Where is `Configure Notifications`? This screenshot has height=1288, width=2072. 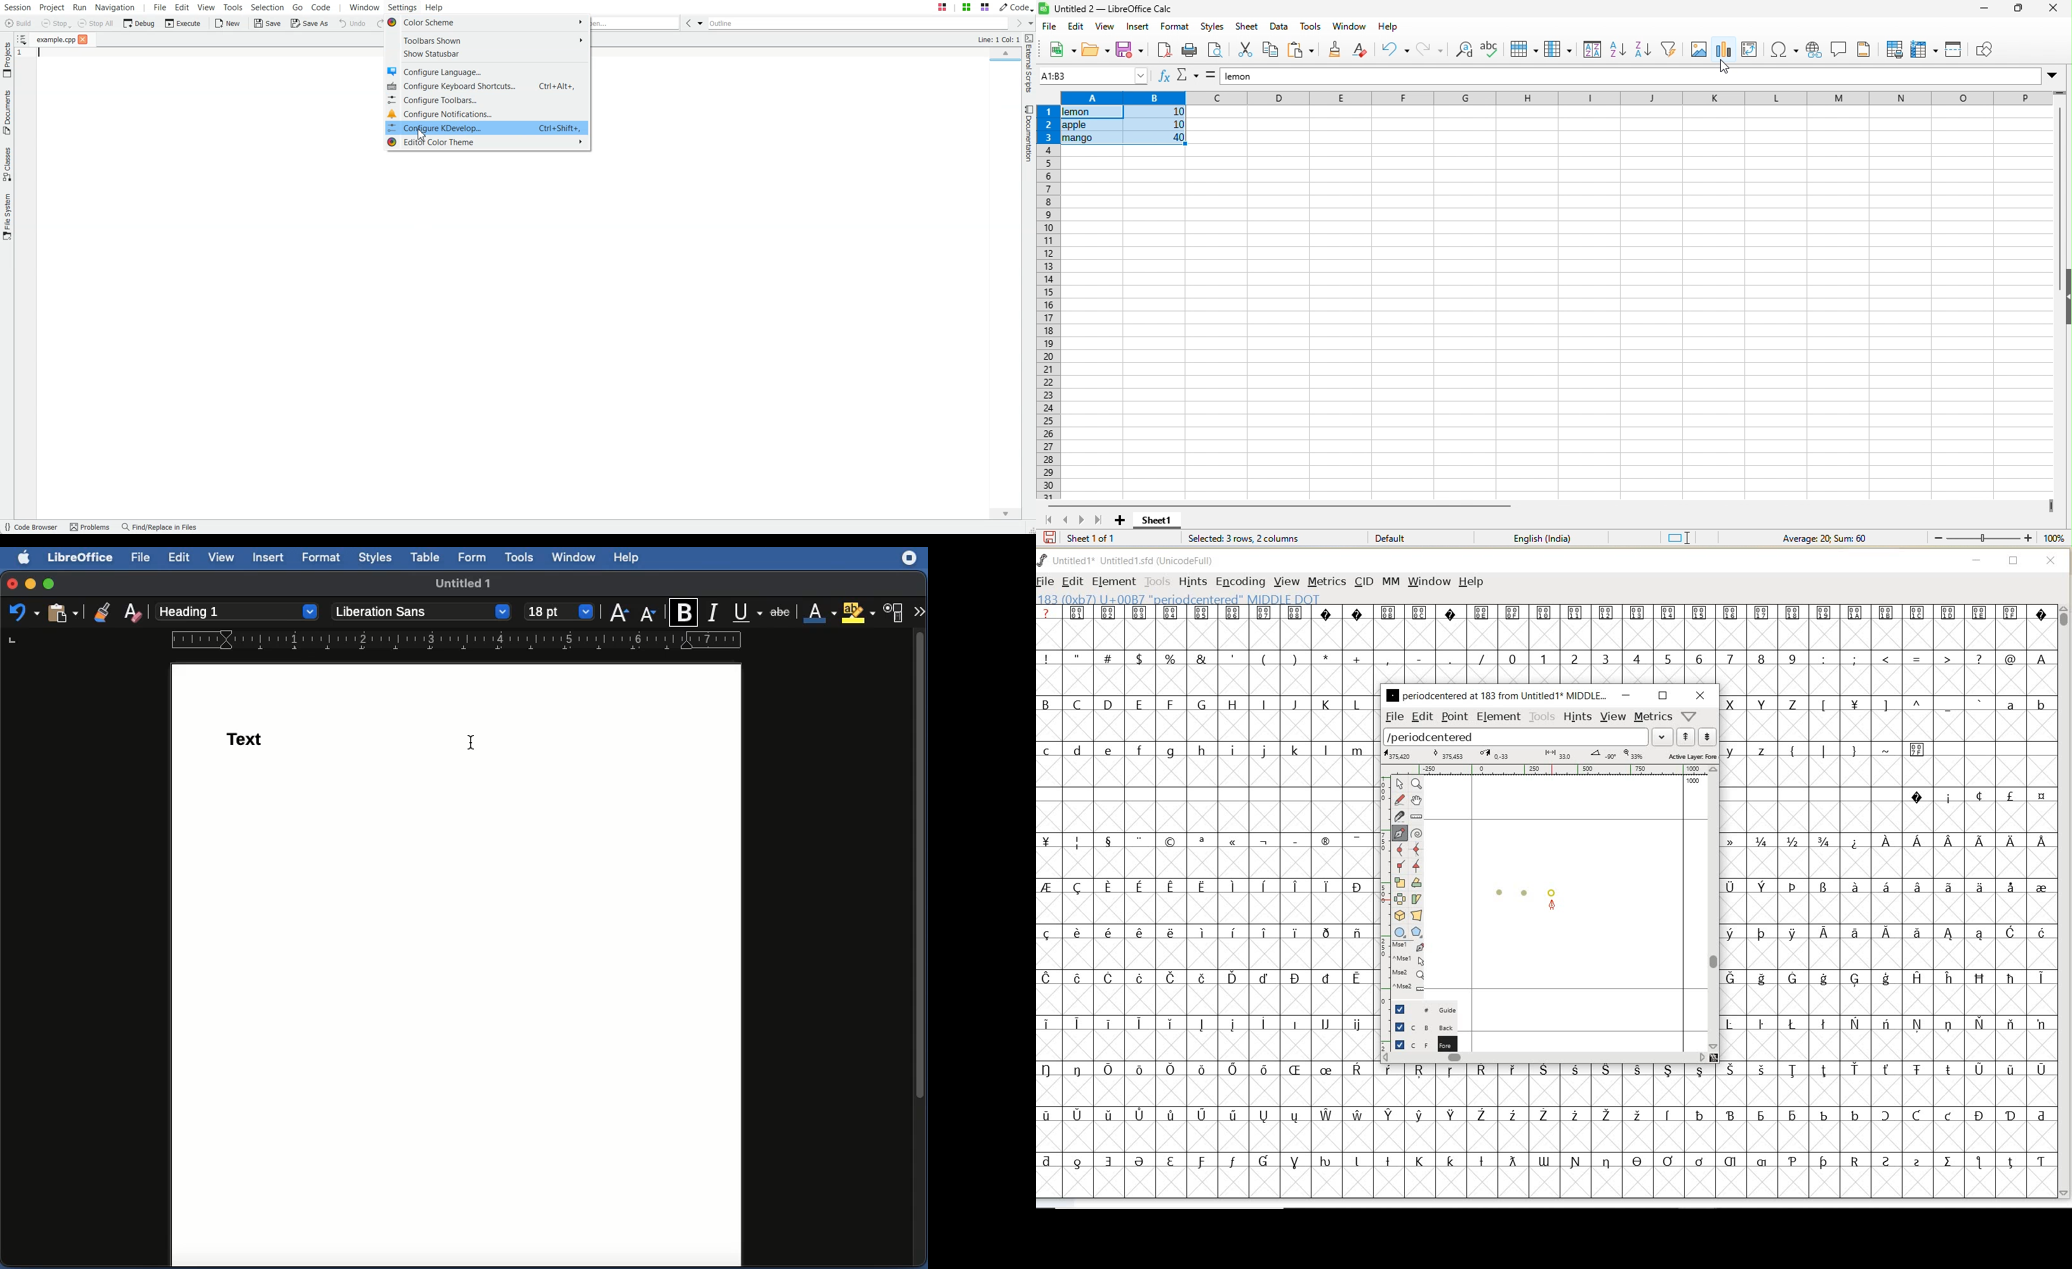
Configure Notifications is located at coordinates (488, 113).